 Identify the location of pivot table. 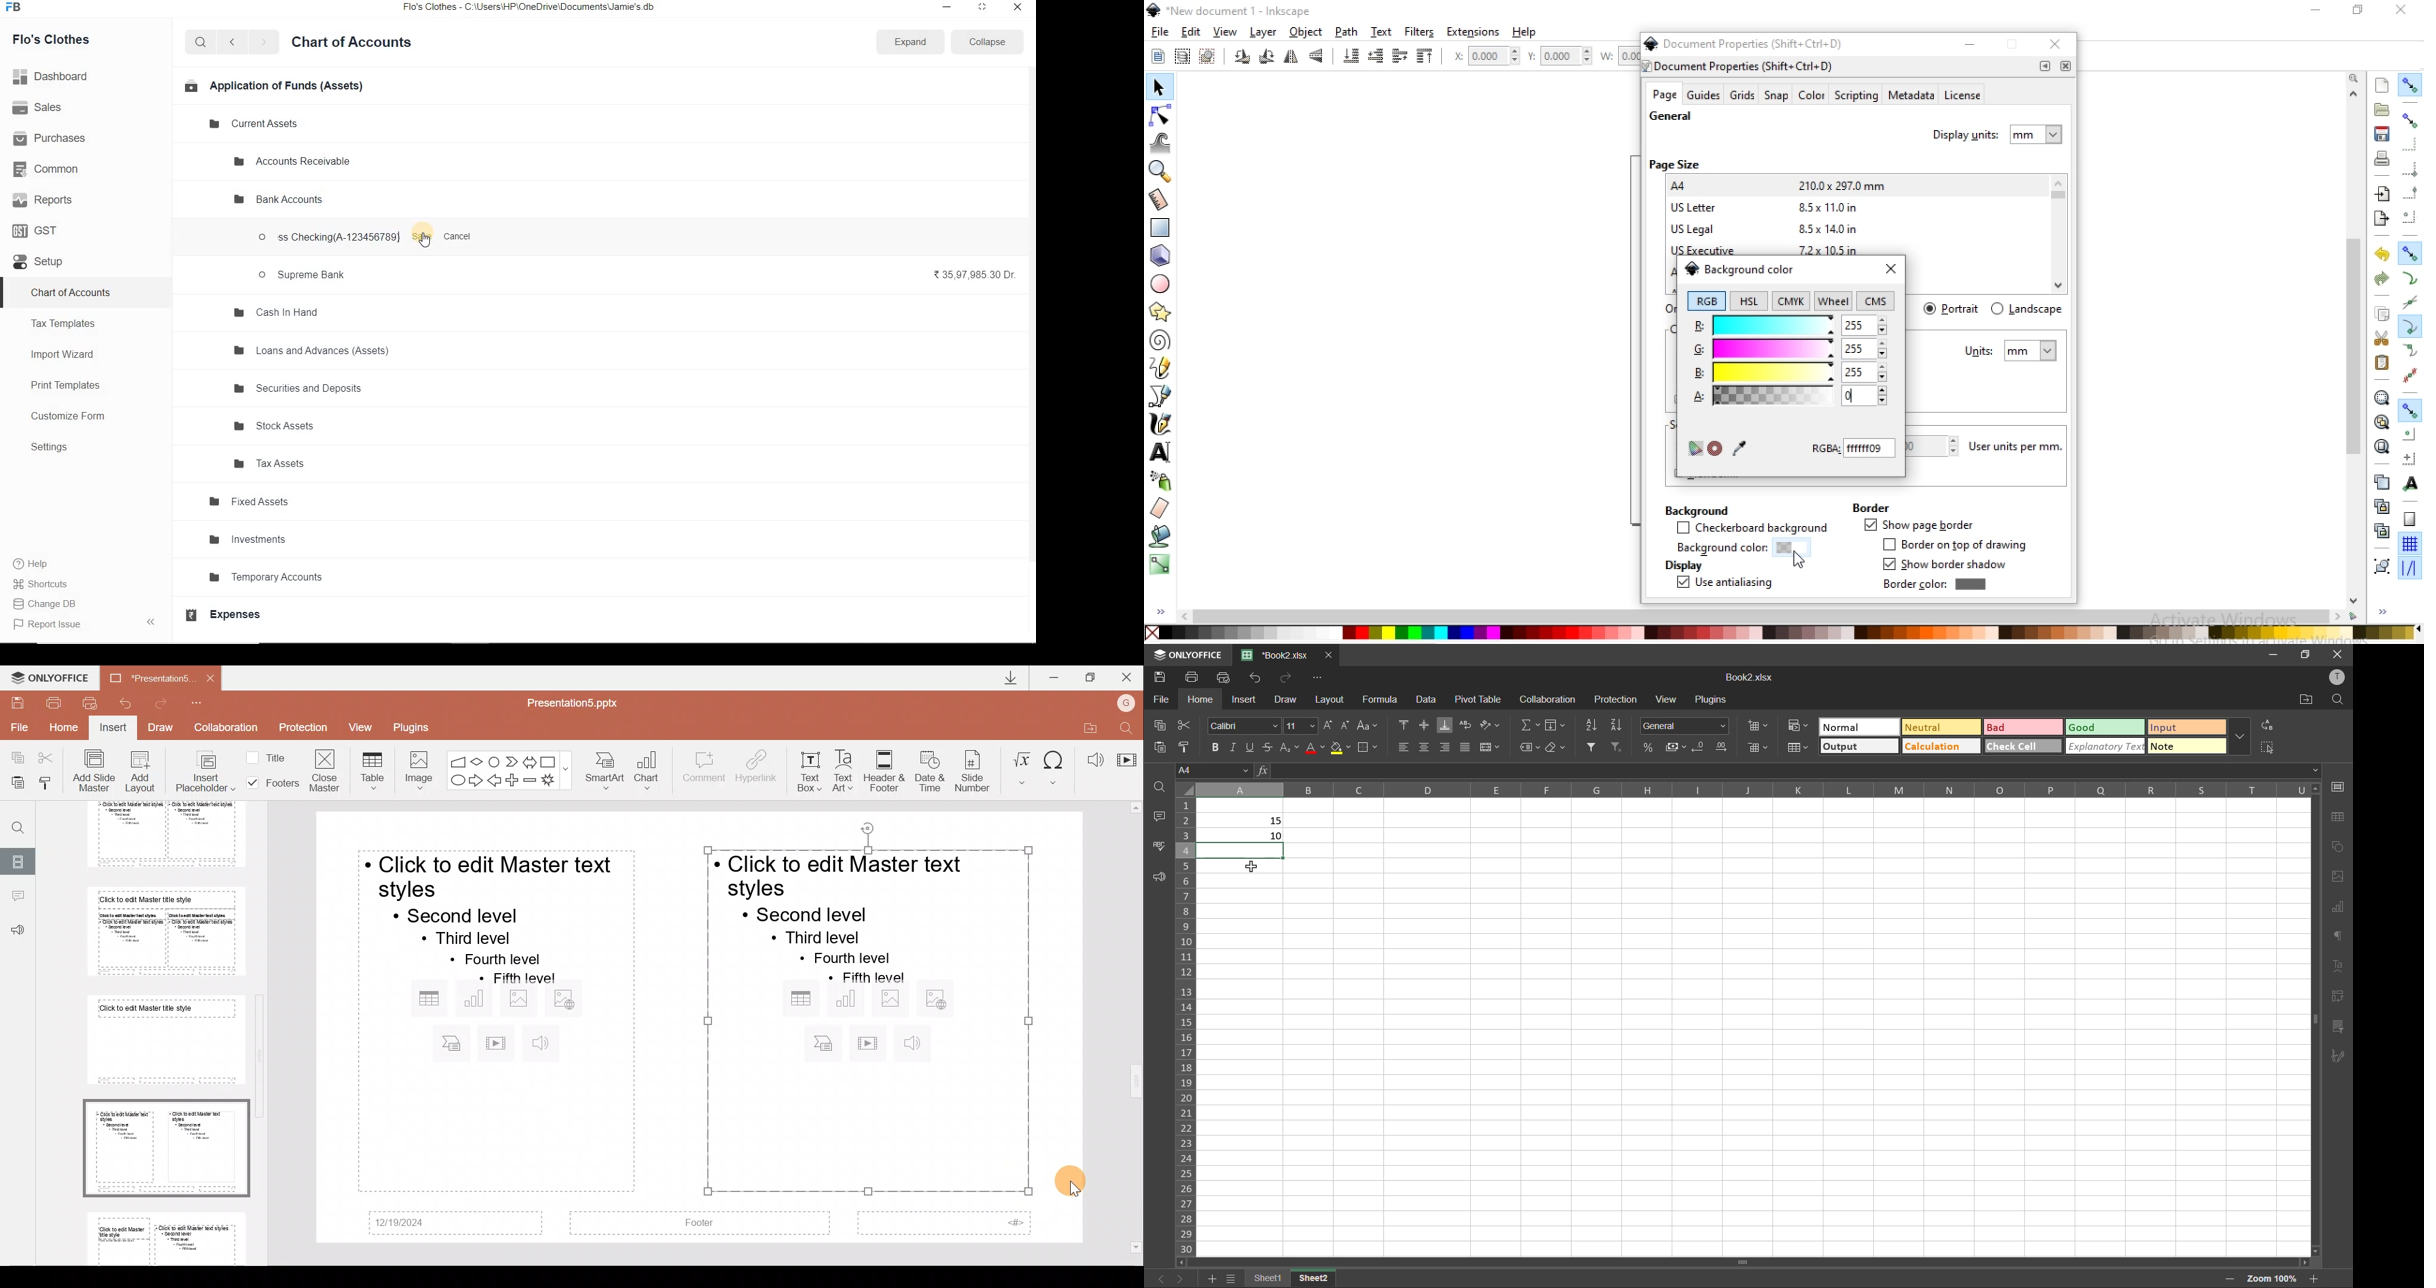
(2340, 998).